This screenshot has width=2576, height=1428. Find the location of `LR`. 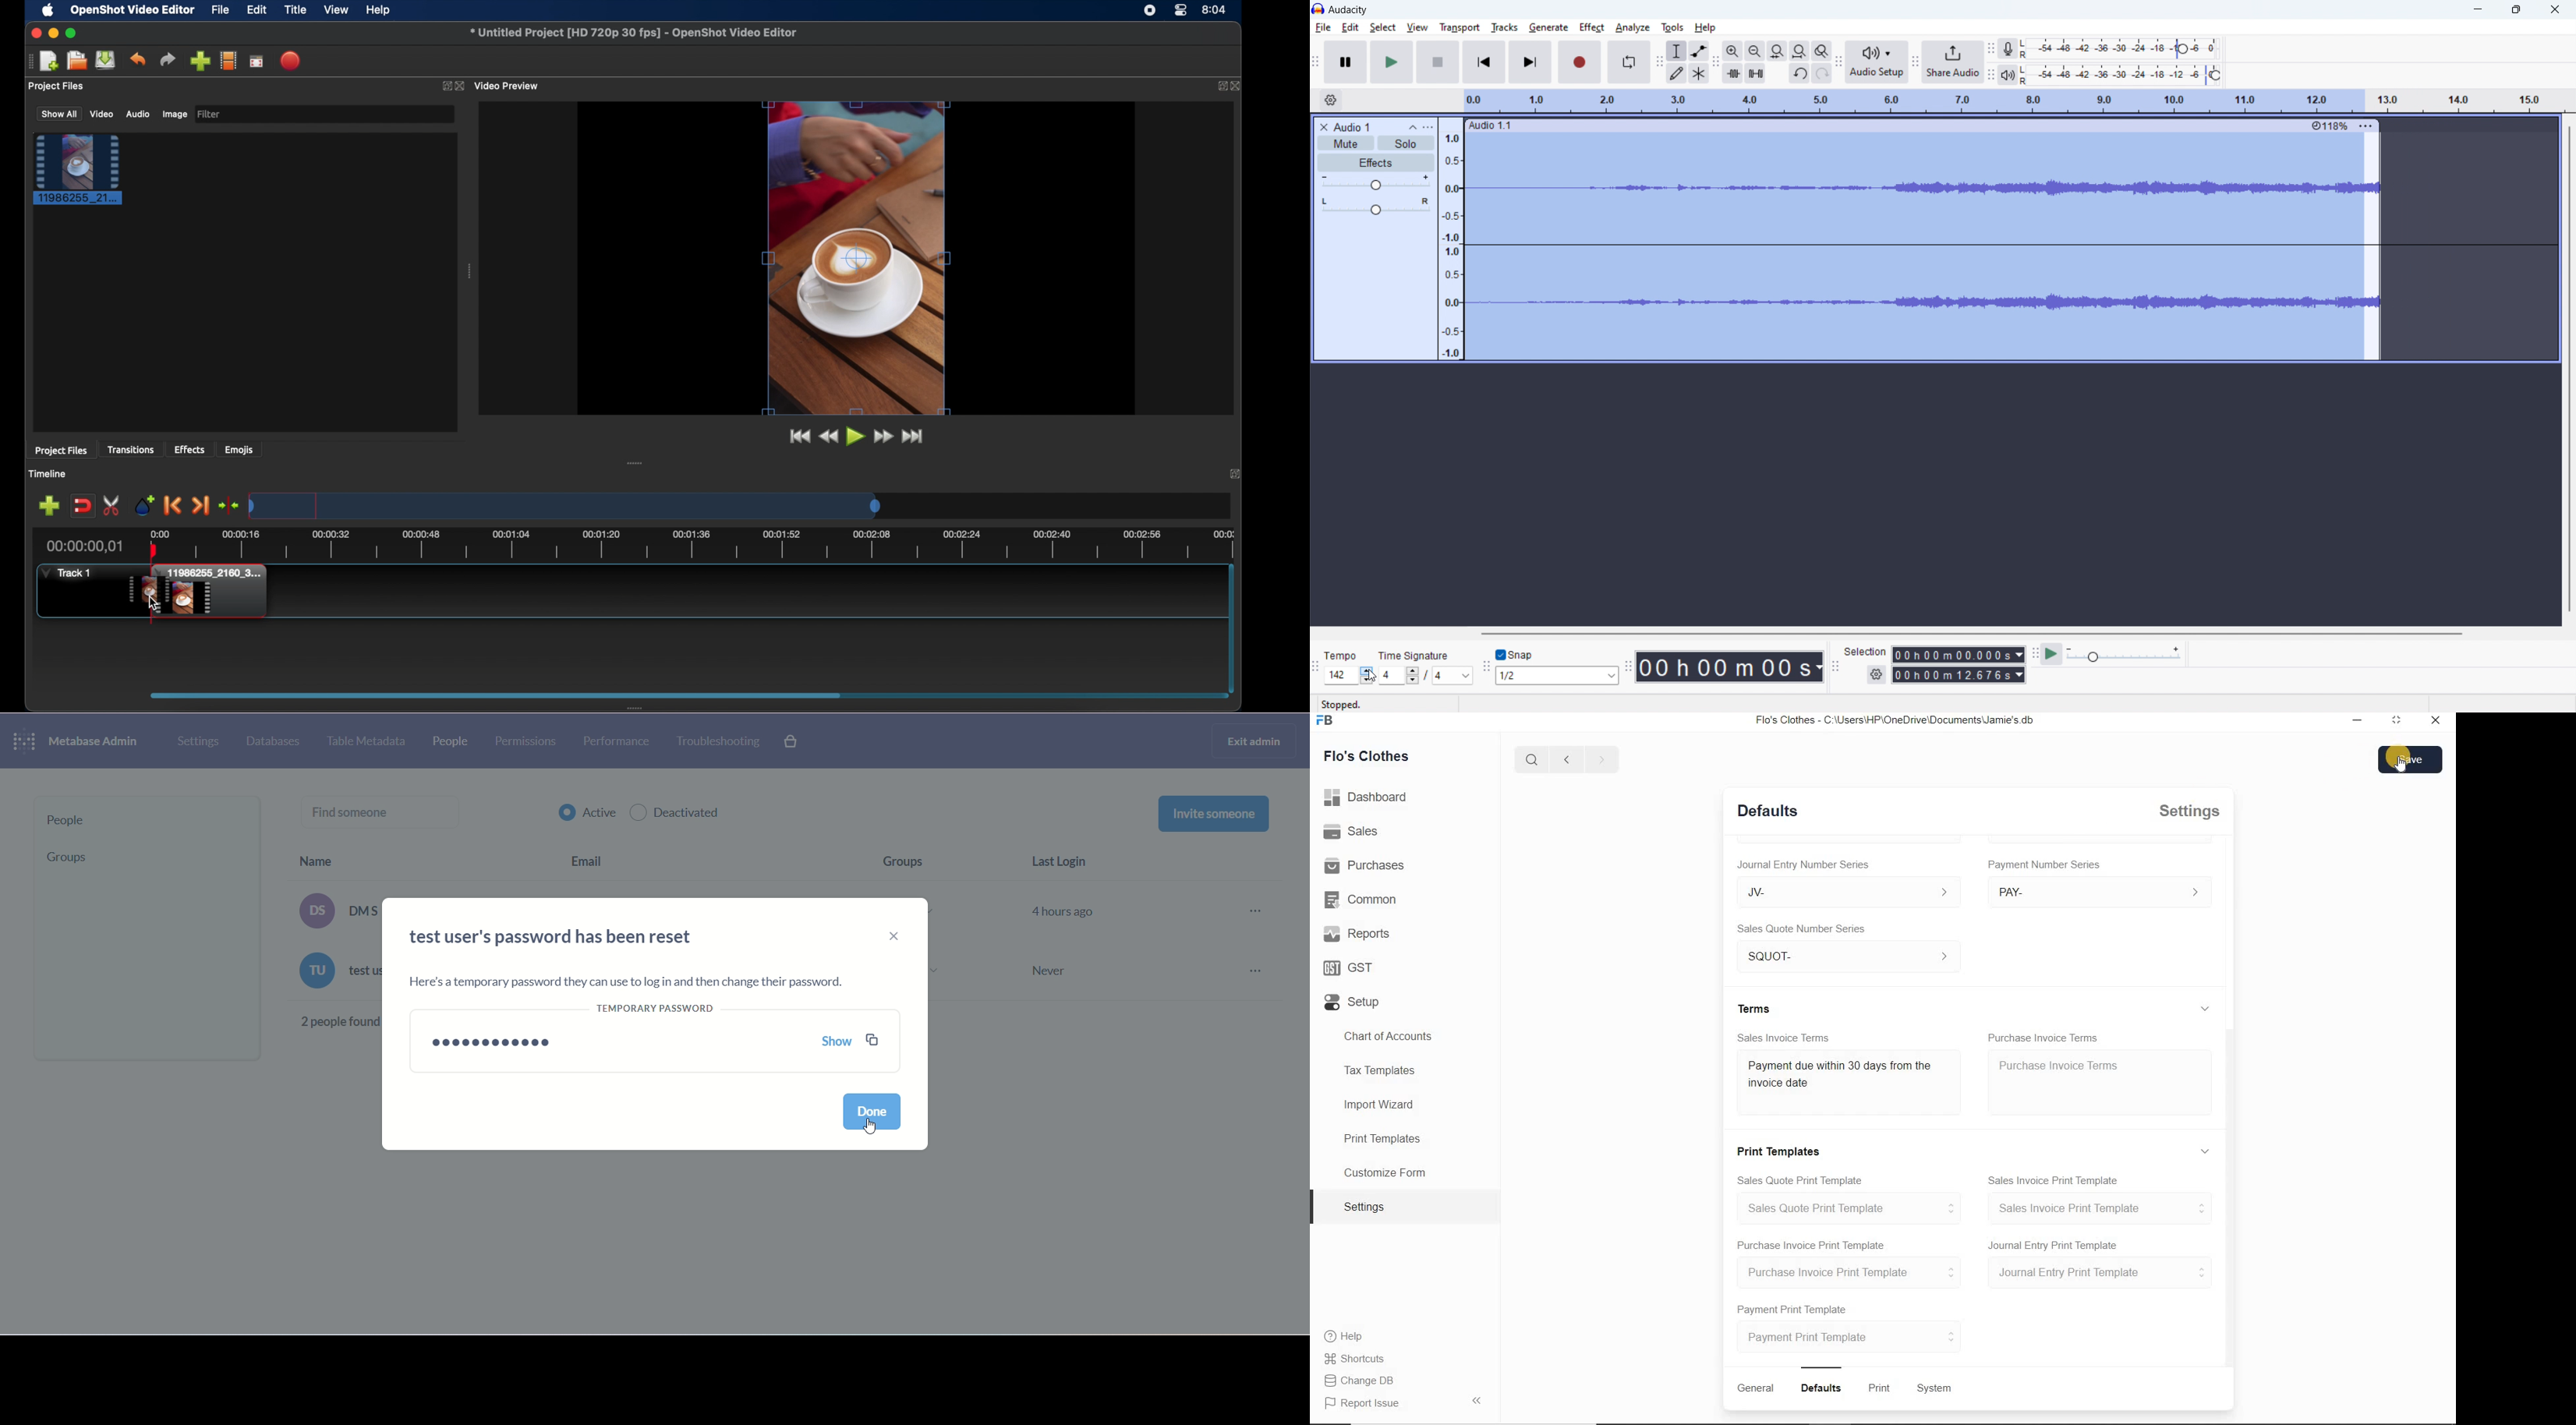

LR is located at coordinates (2025, 73).